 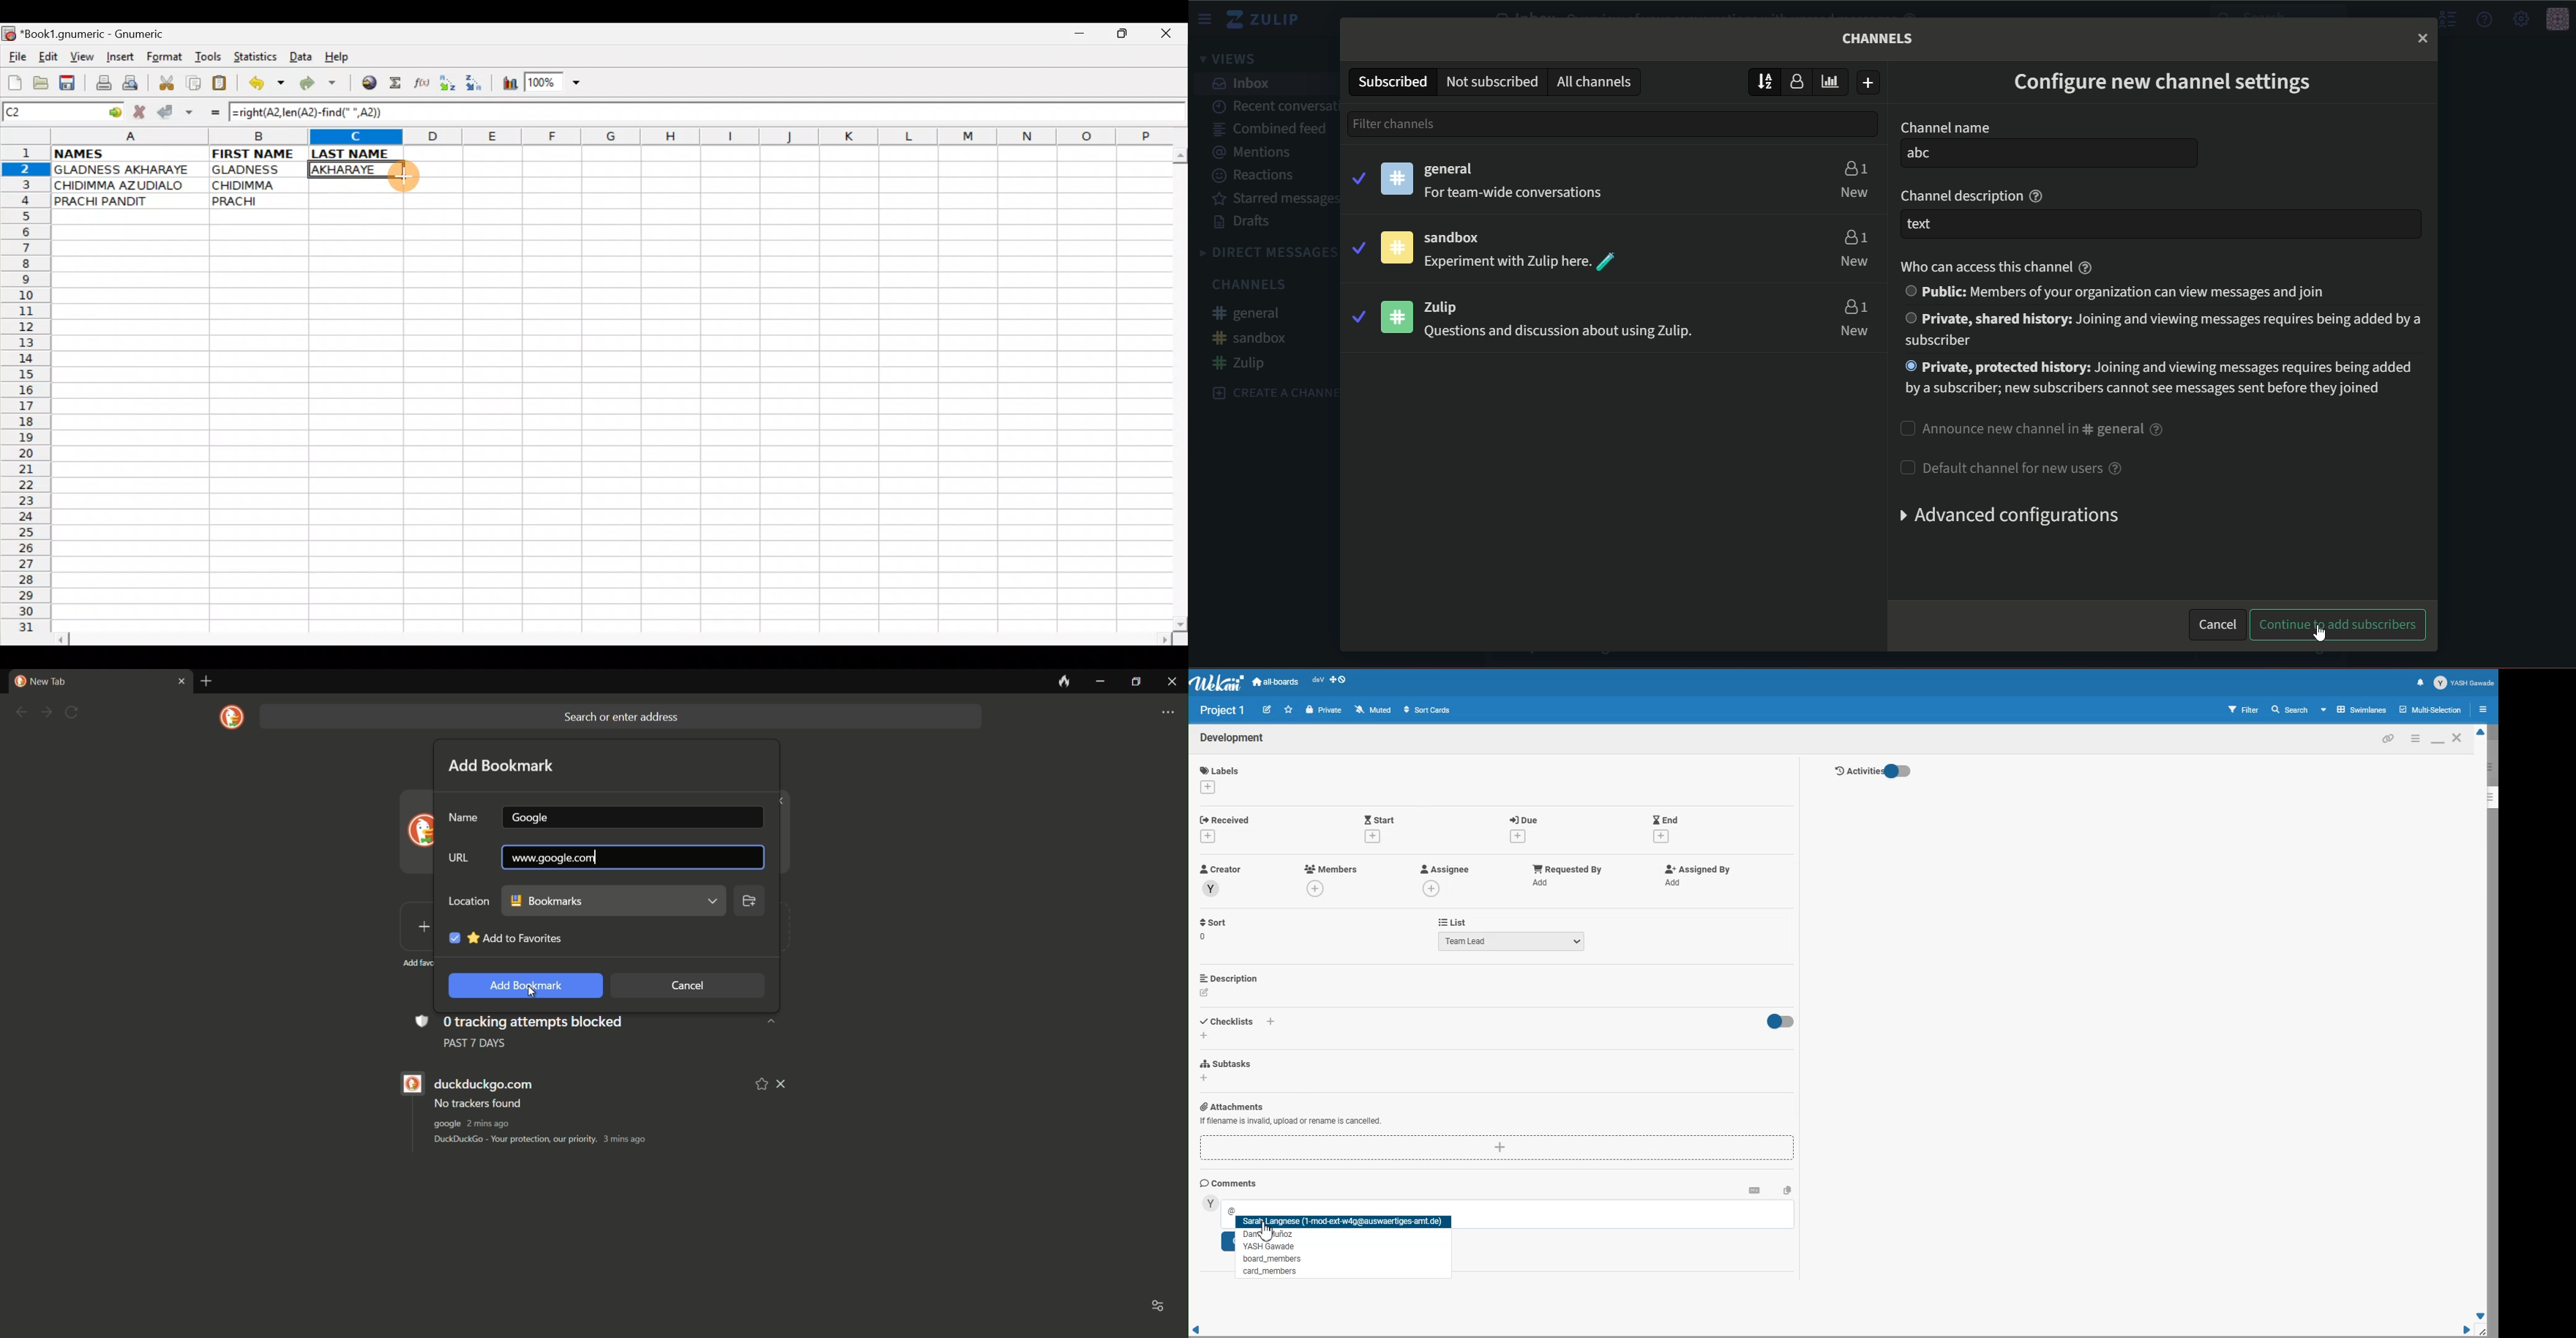 I want to click on Toggle, so click(x=1779, y=1022).